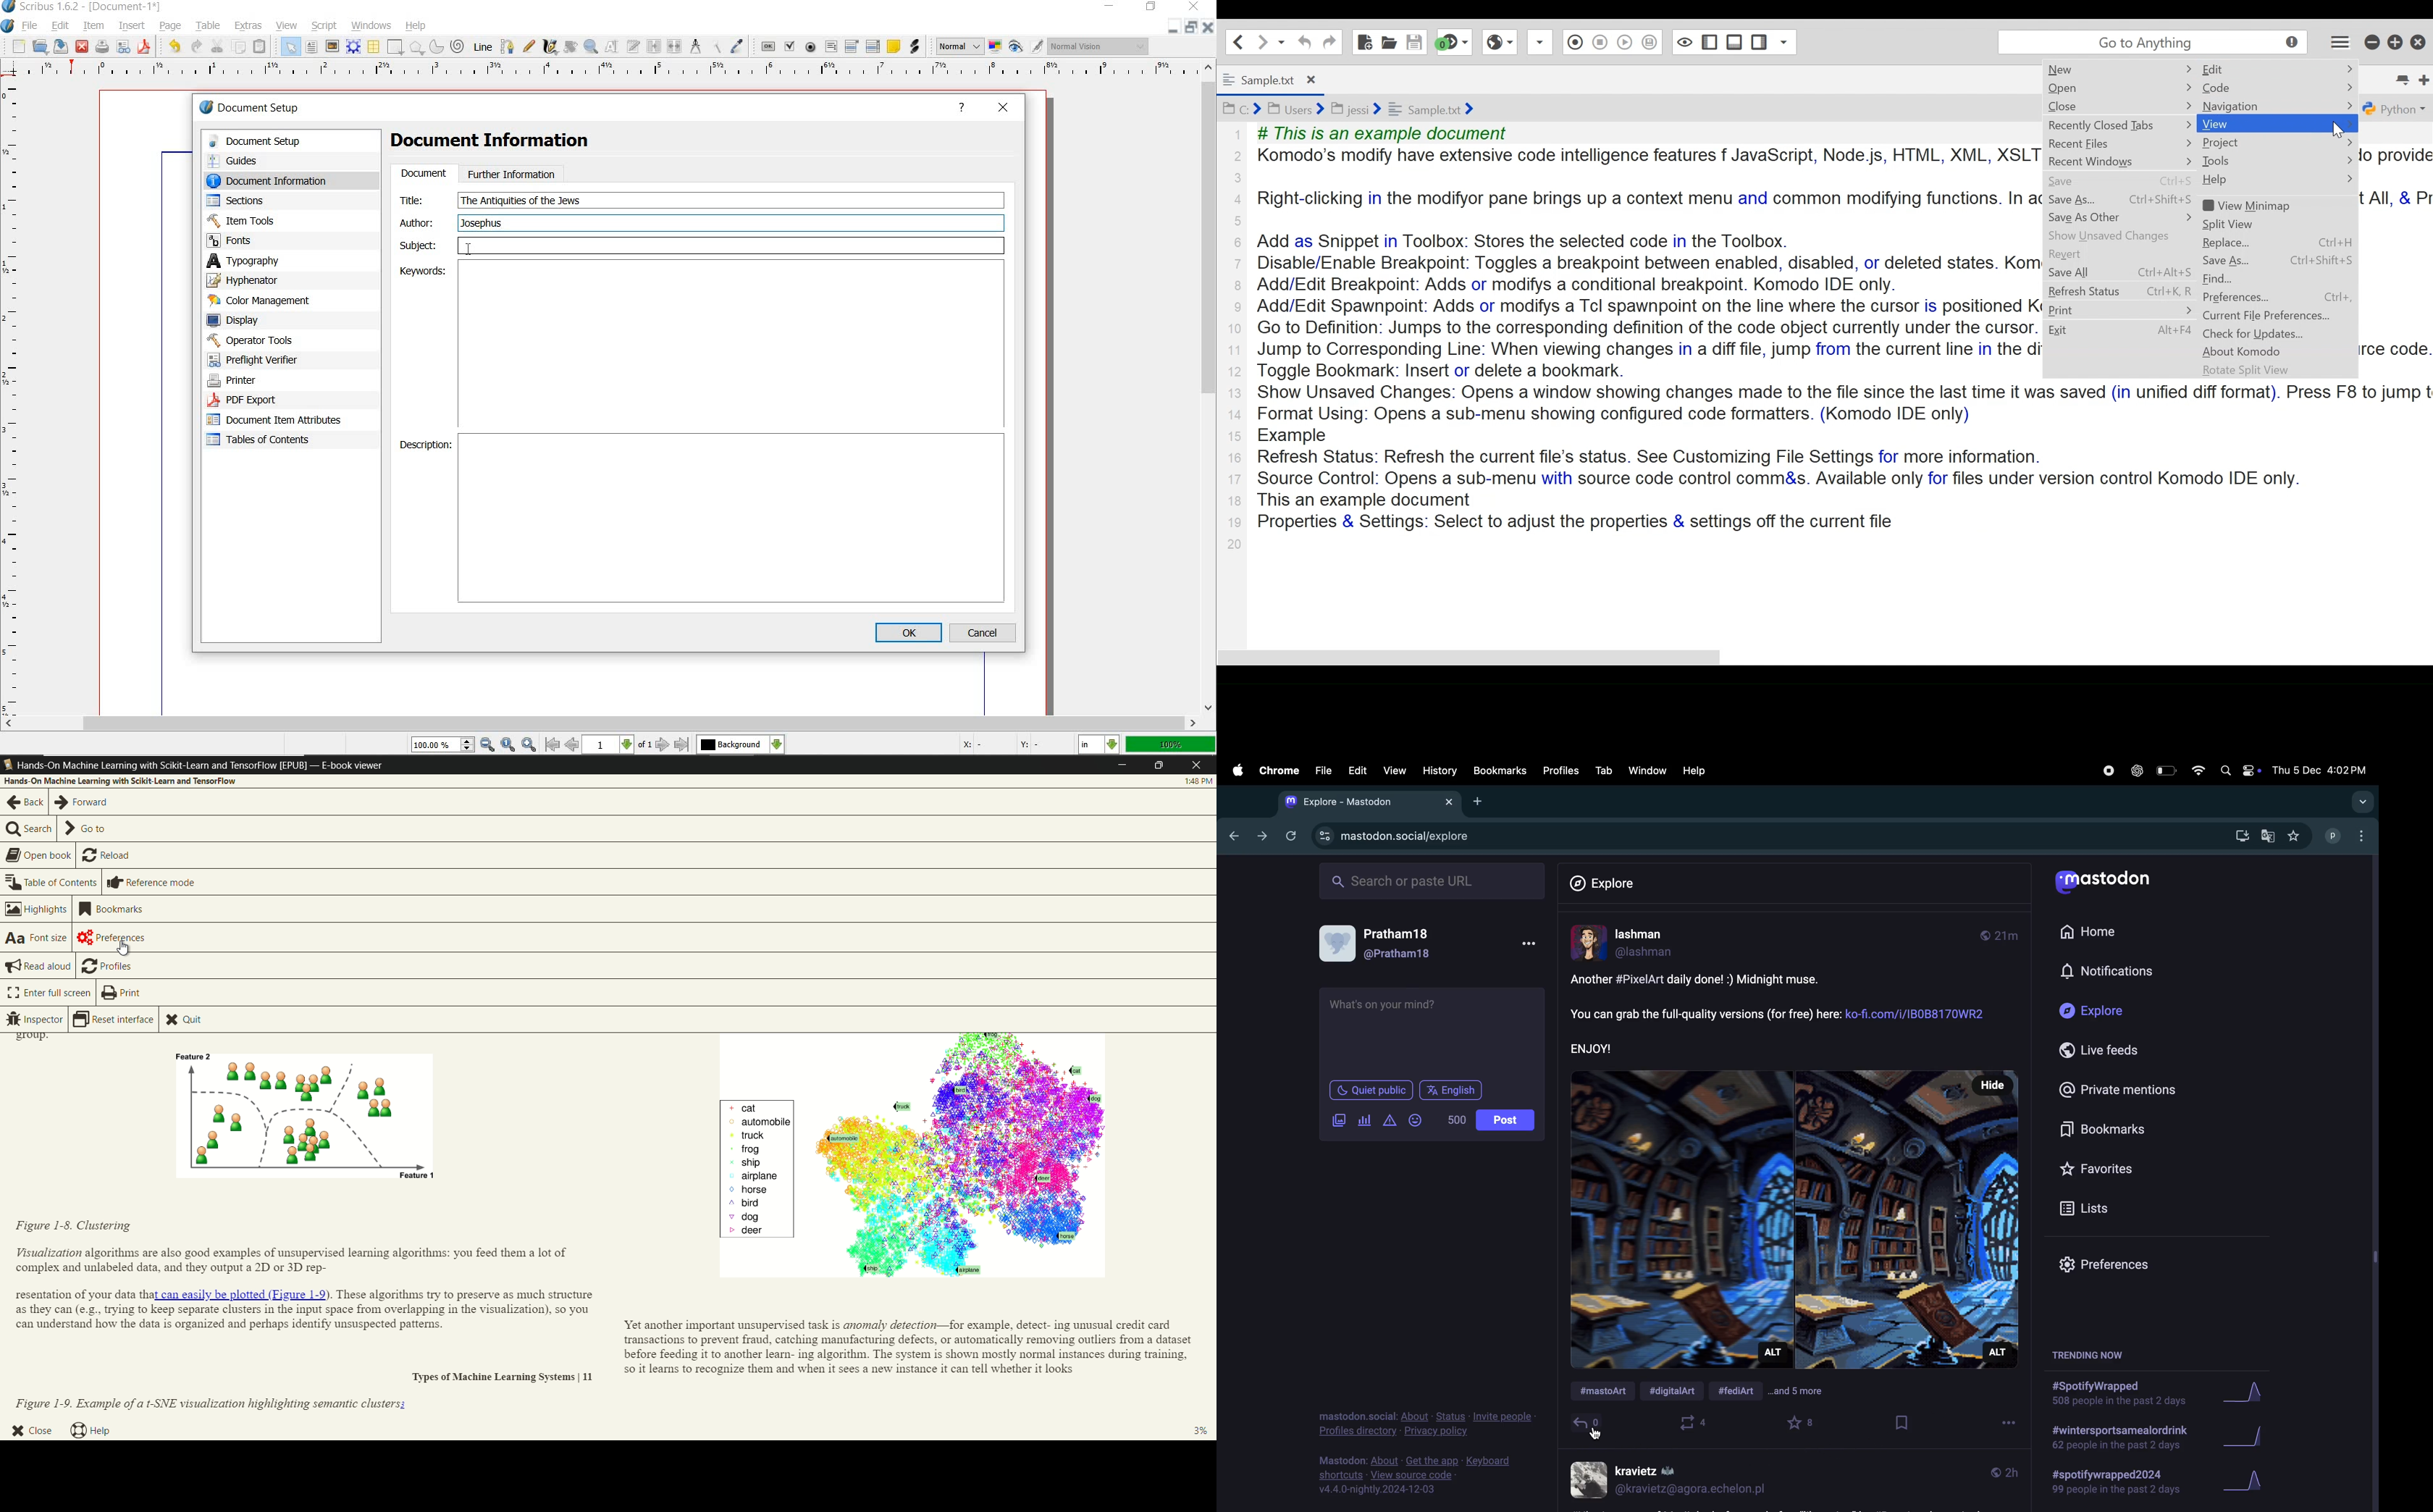  I want to click on forward, so click(1261, 836).